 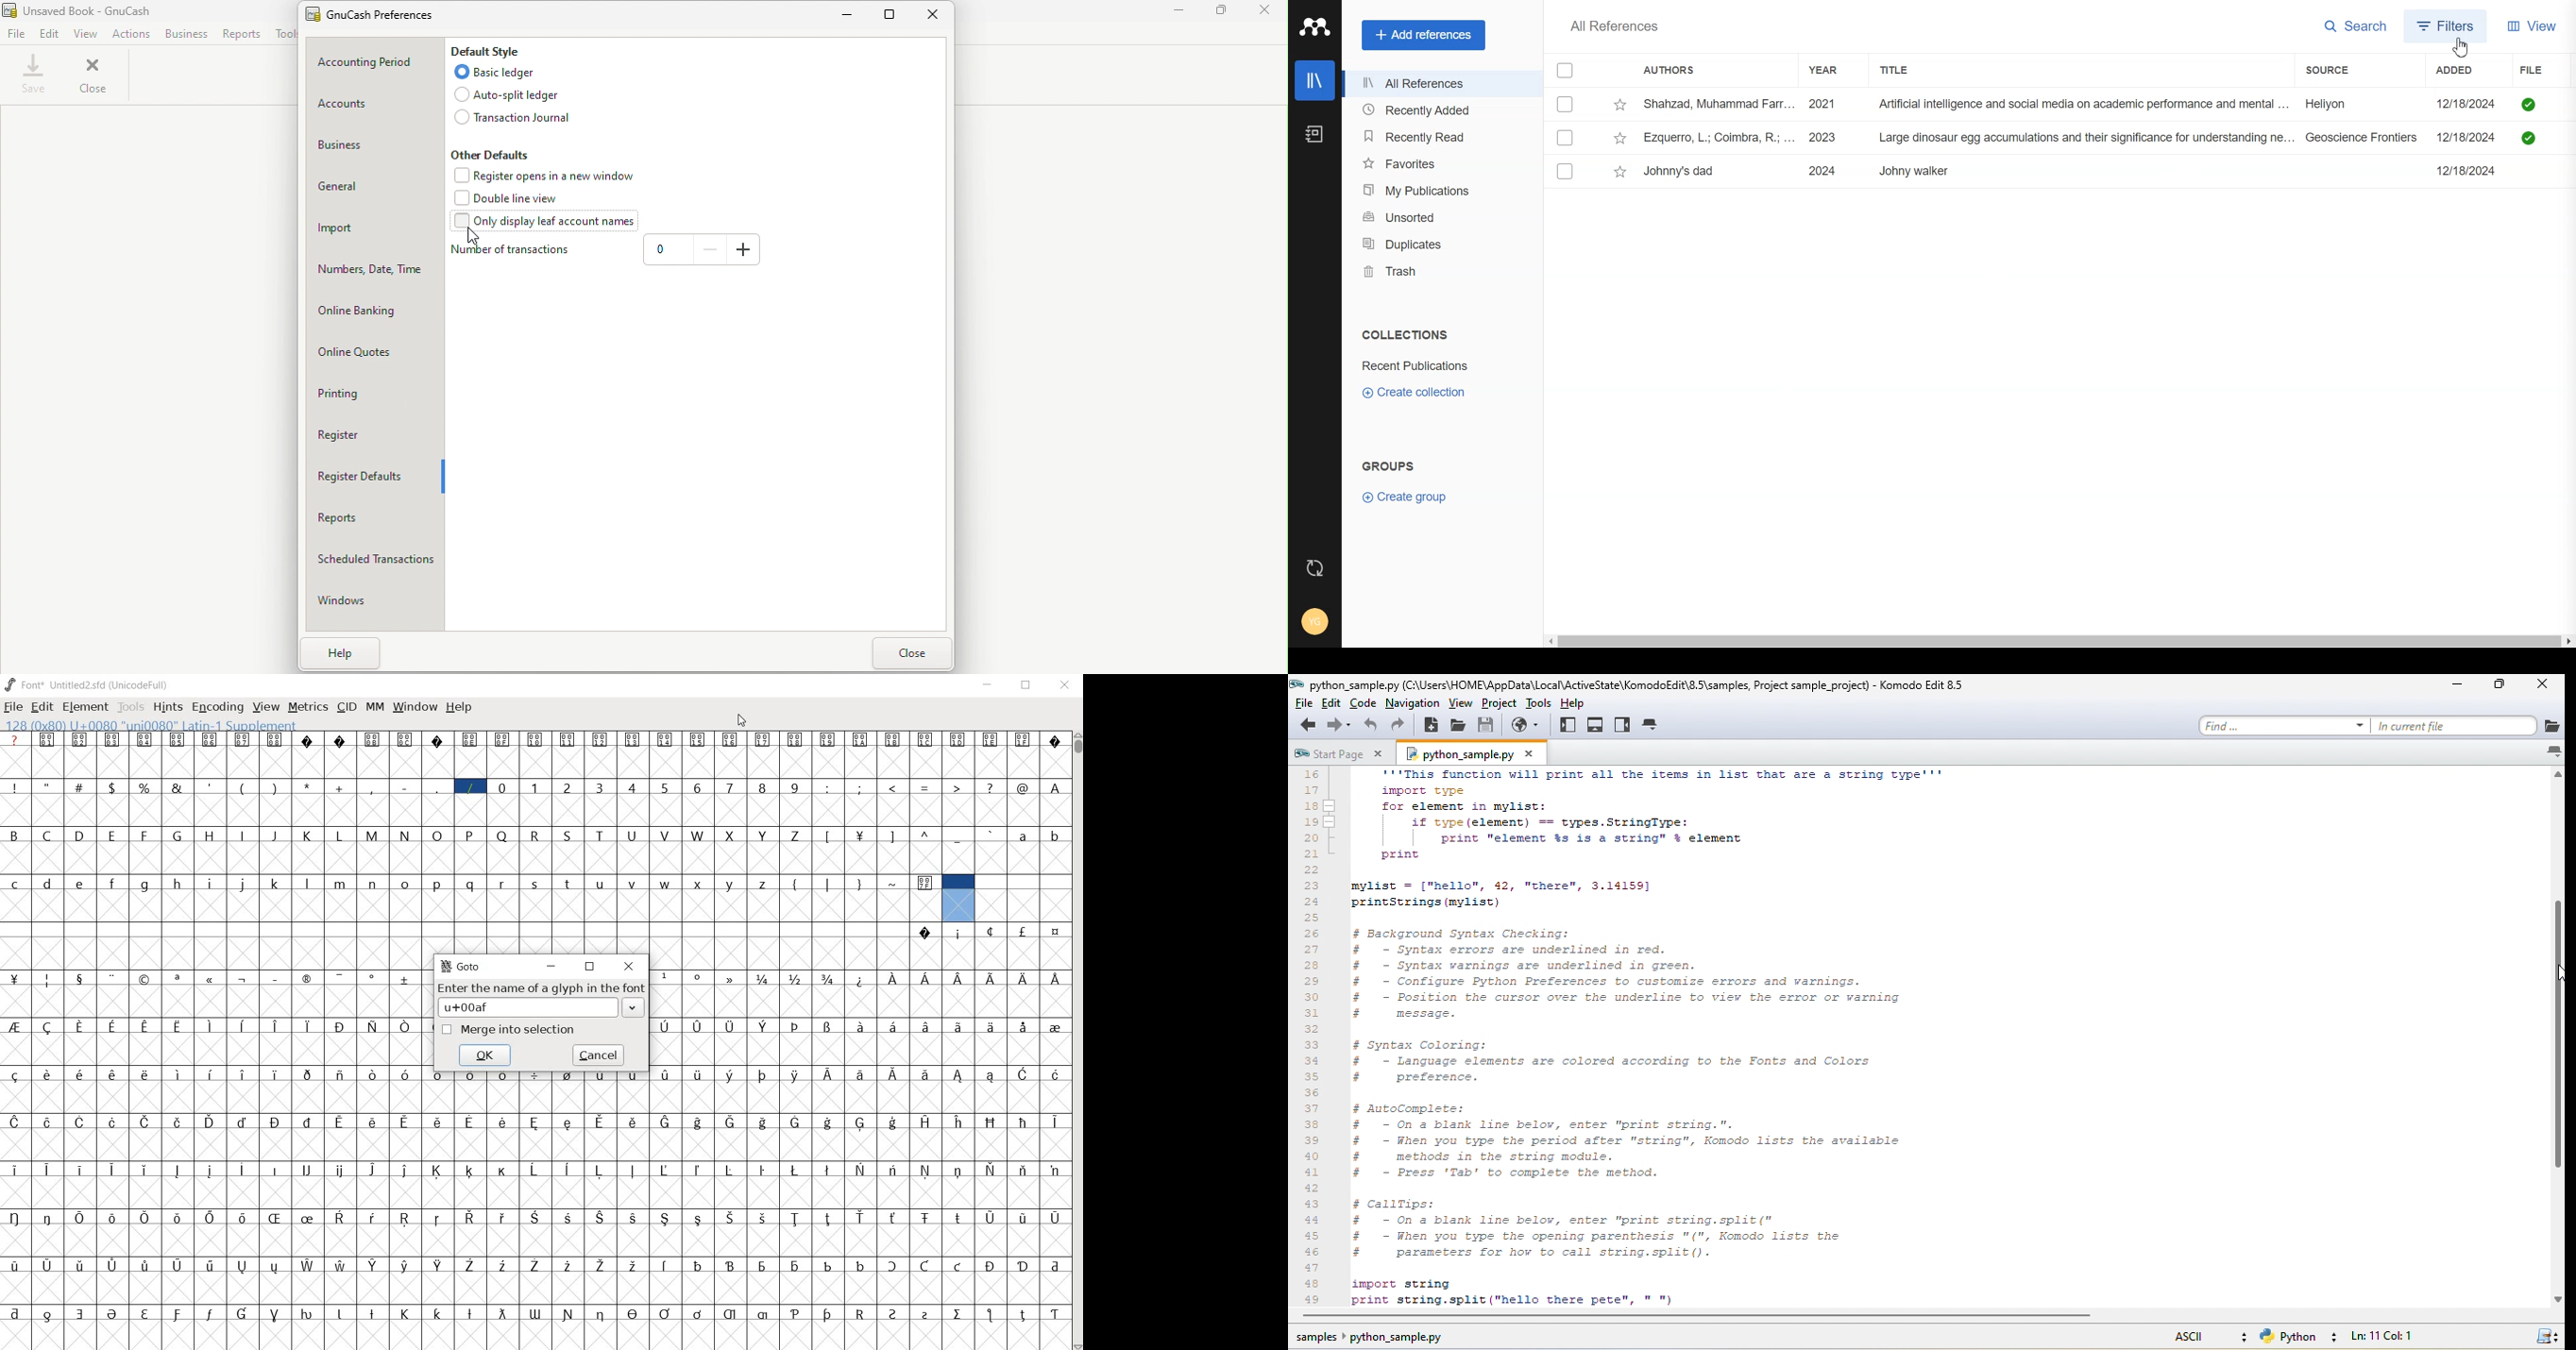 I want to click on Cursor, so click(x=472, y=237).